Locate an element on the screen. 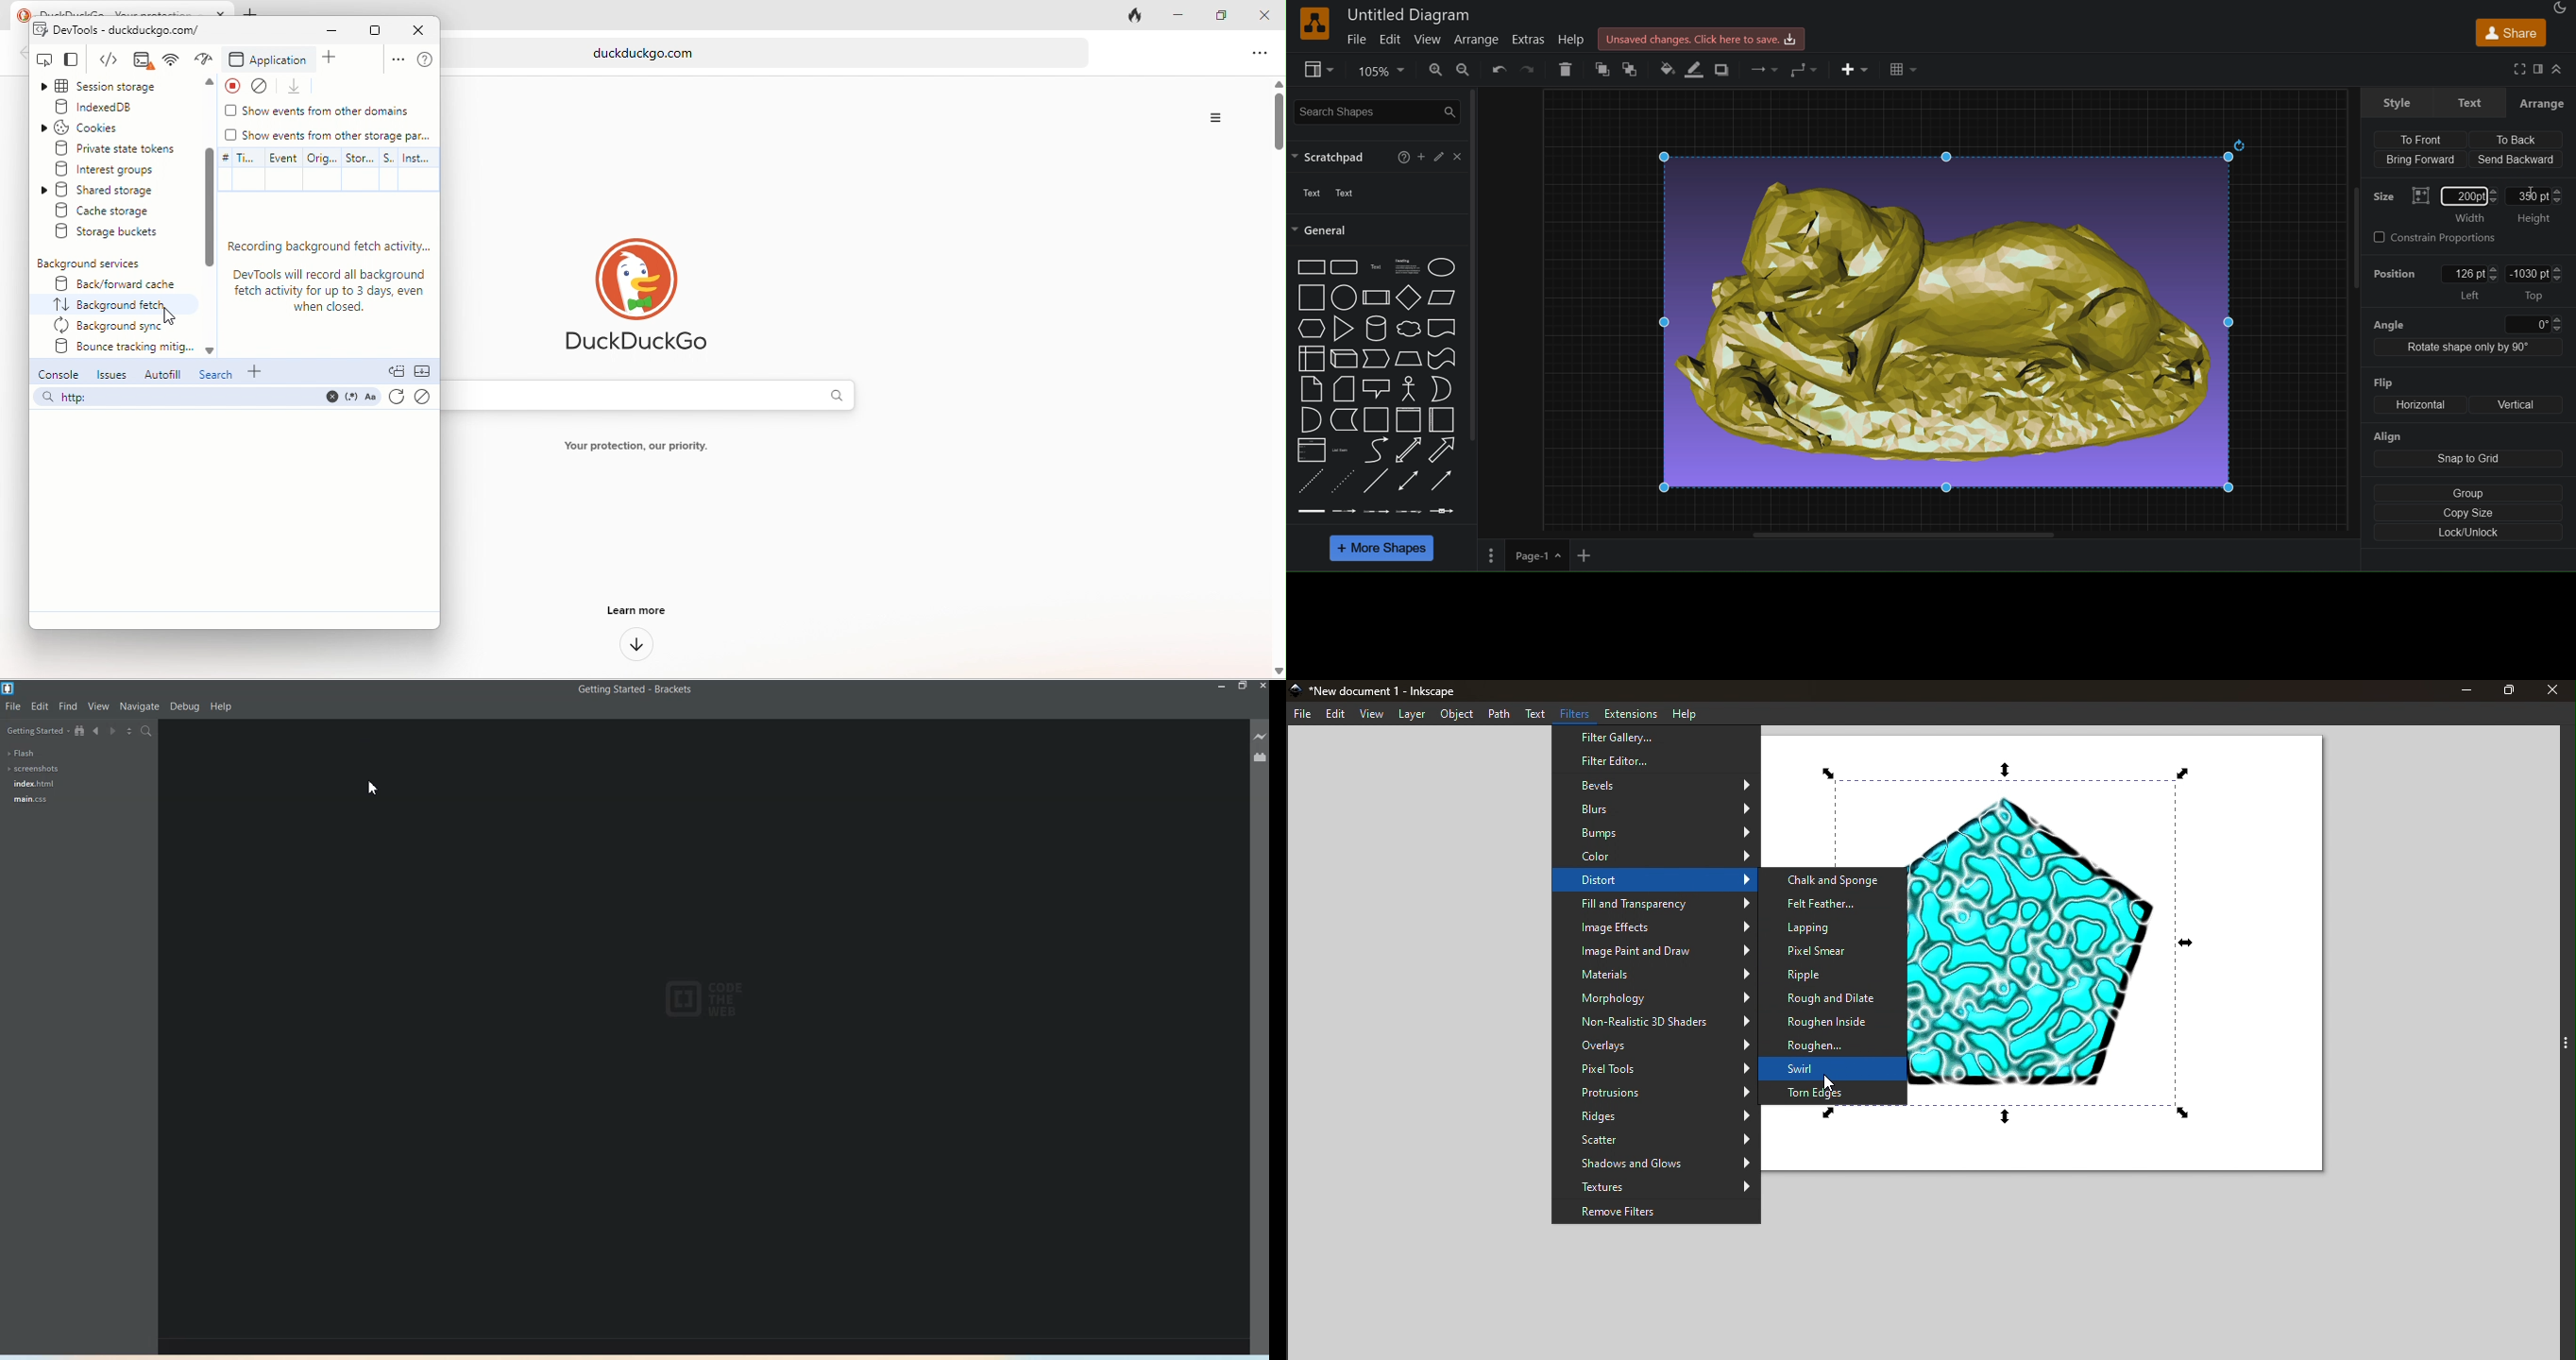 The image size is (2576, 1372). close is located at coordinates (417, 30).